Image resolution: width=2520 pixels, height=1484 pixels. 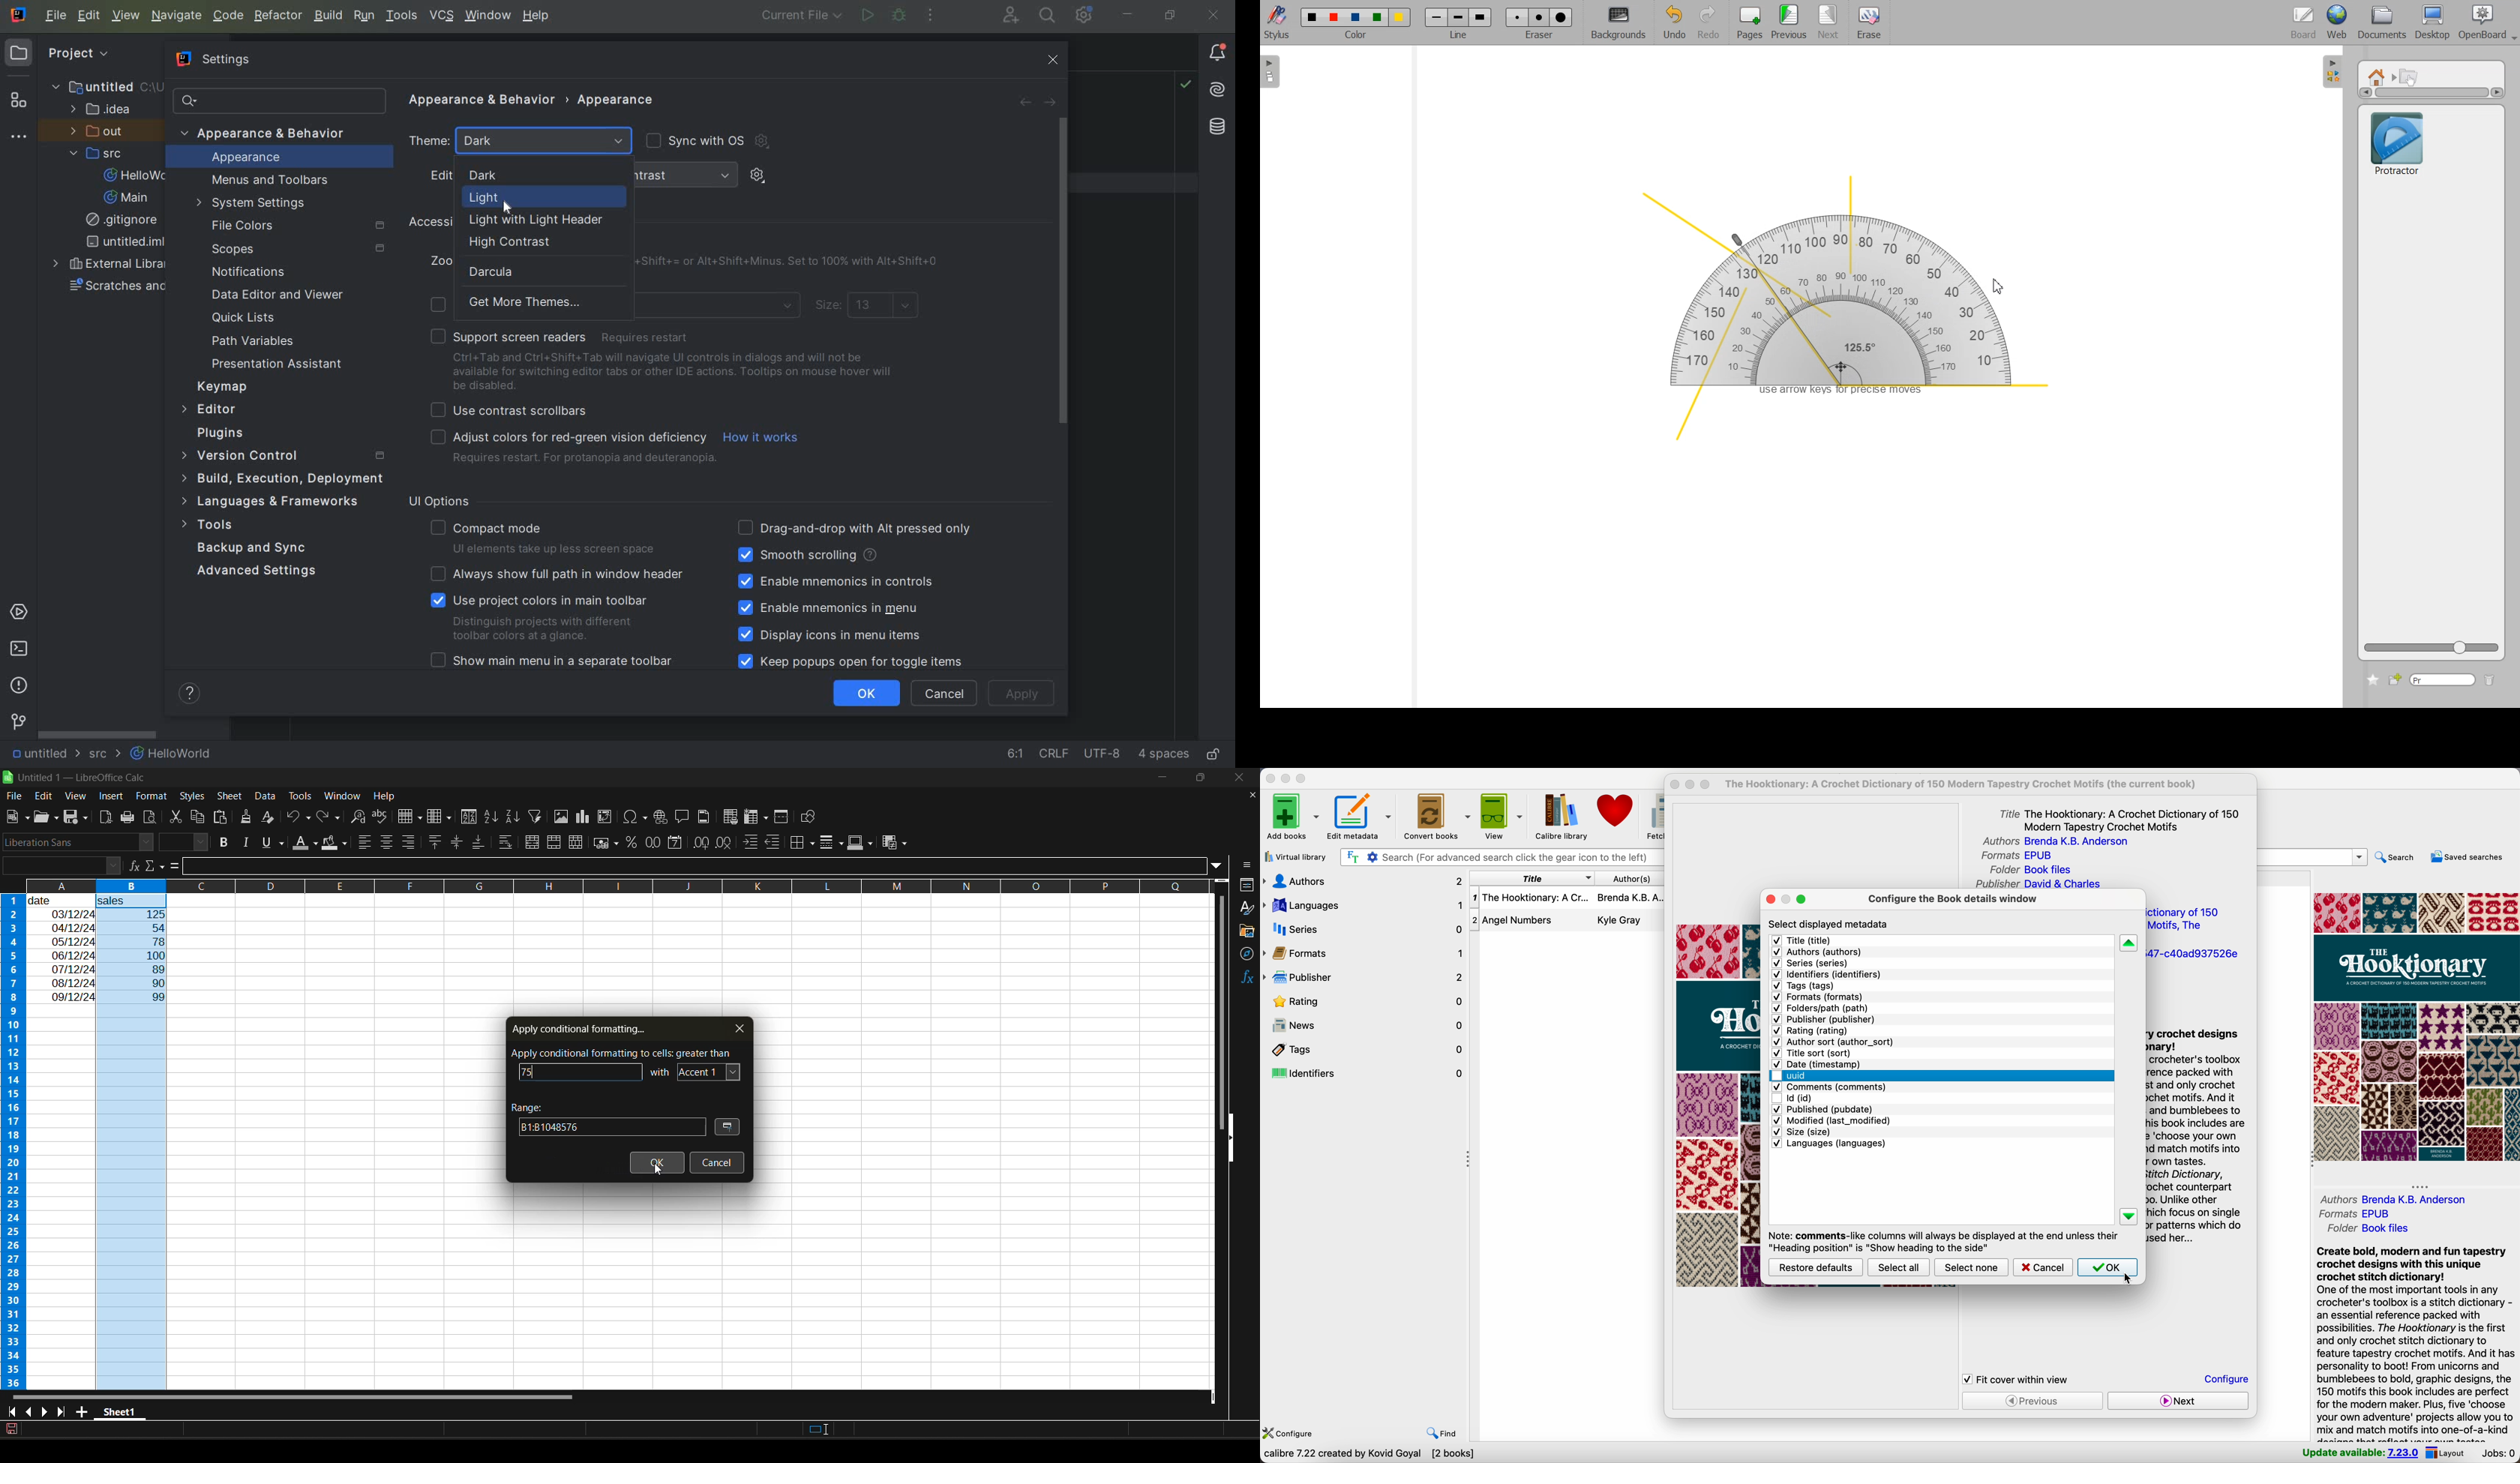 What do you see at coordinates (307, 843) in the screenshot?
I see `font color` at bounding box center [307, 843].